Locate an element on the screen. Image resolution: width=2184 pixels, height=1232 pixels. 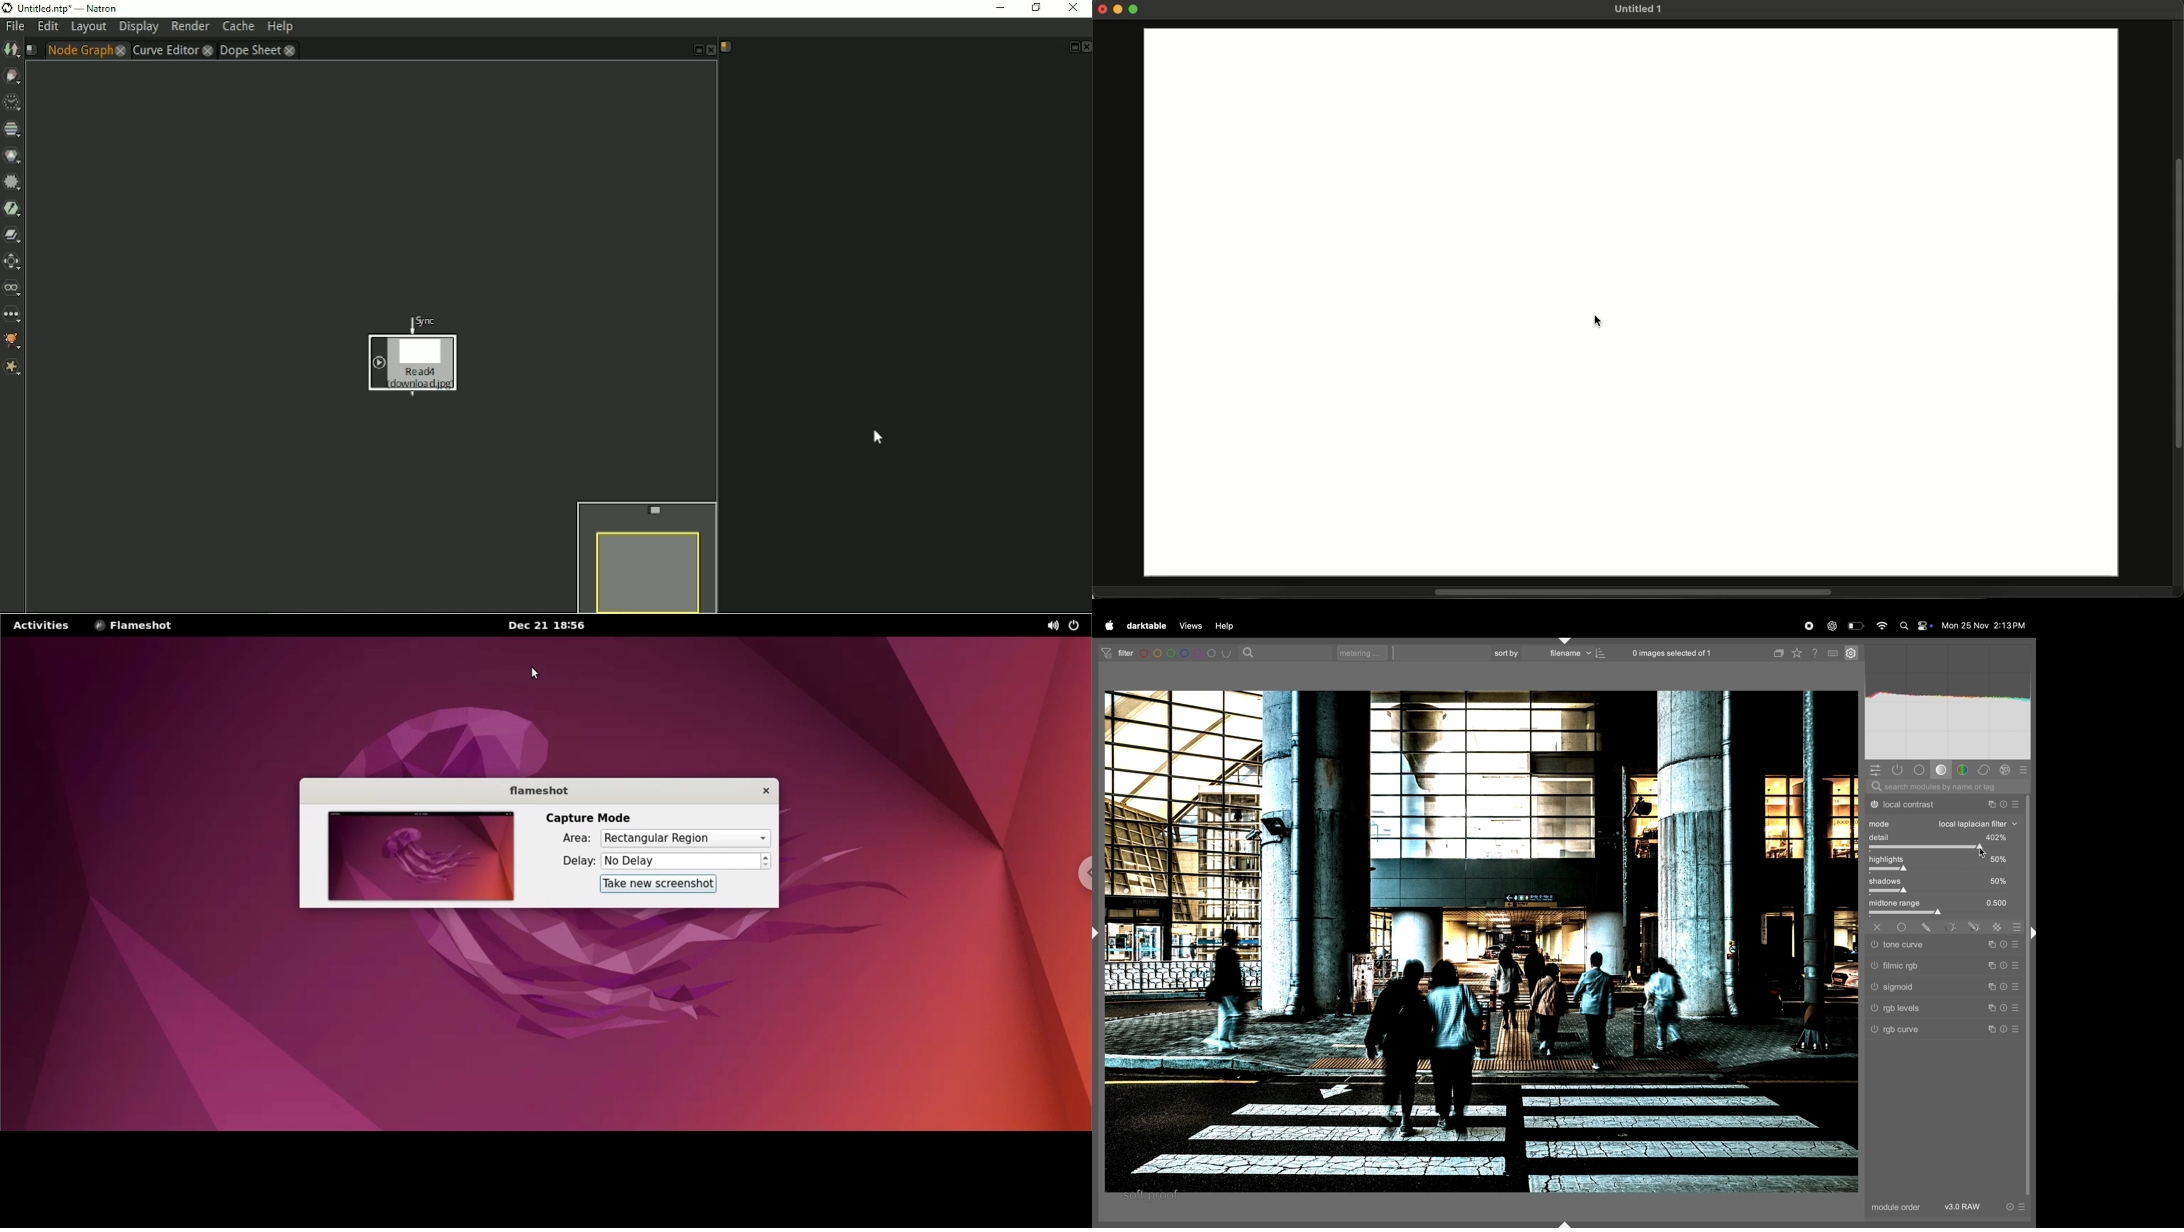
vertical Scroll bar is located at coordinates (2177, 302).